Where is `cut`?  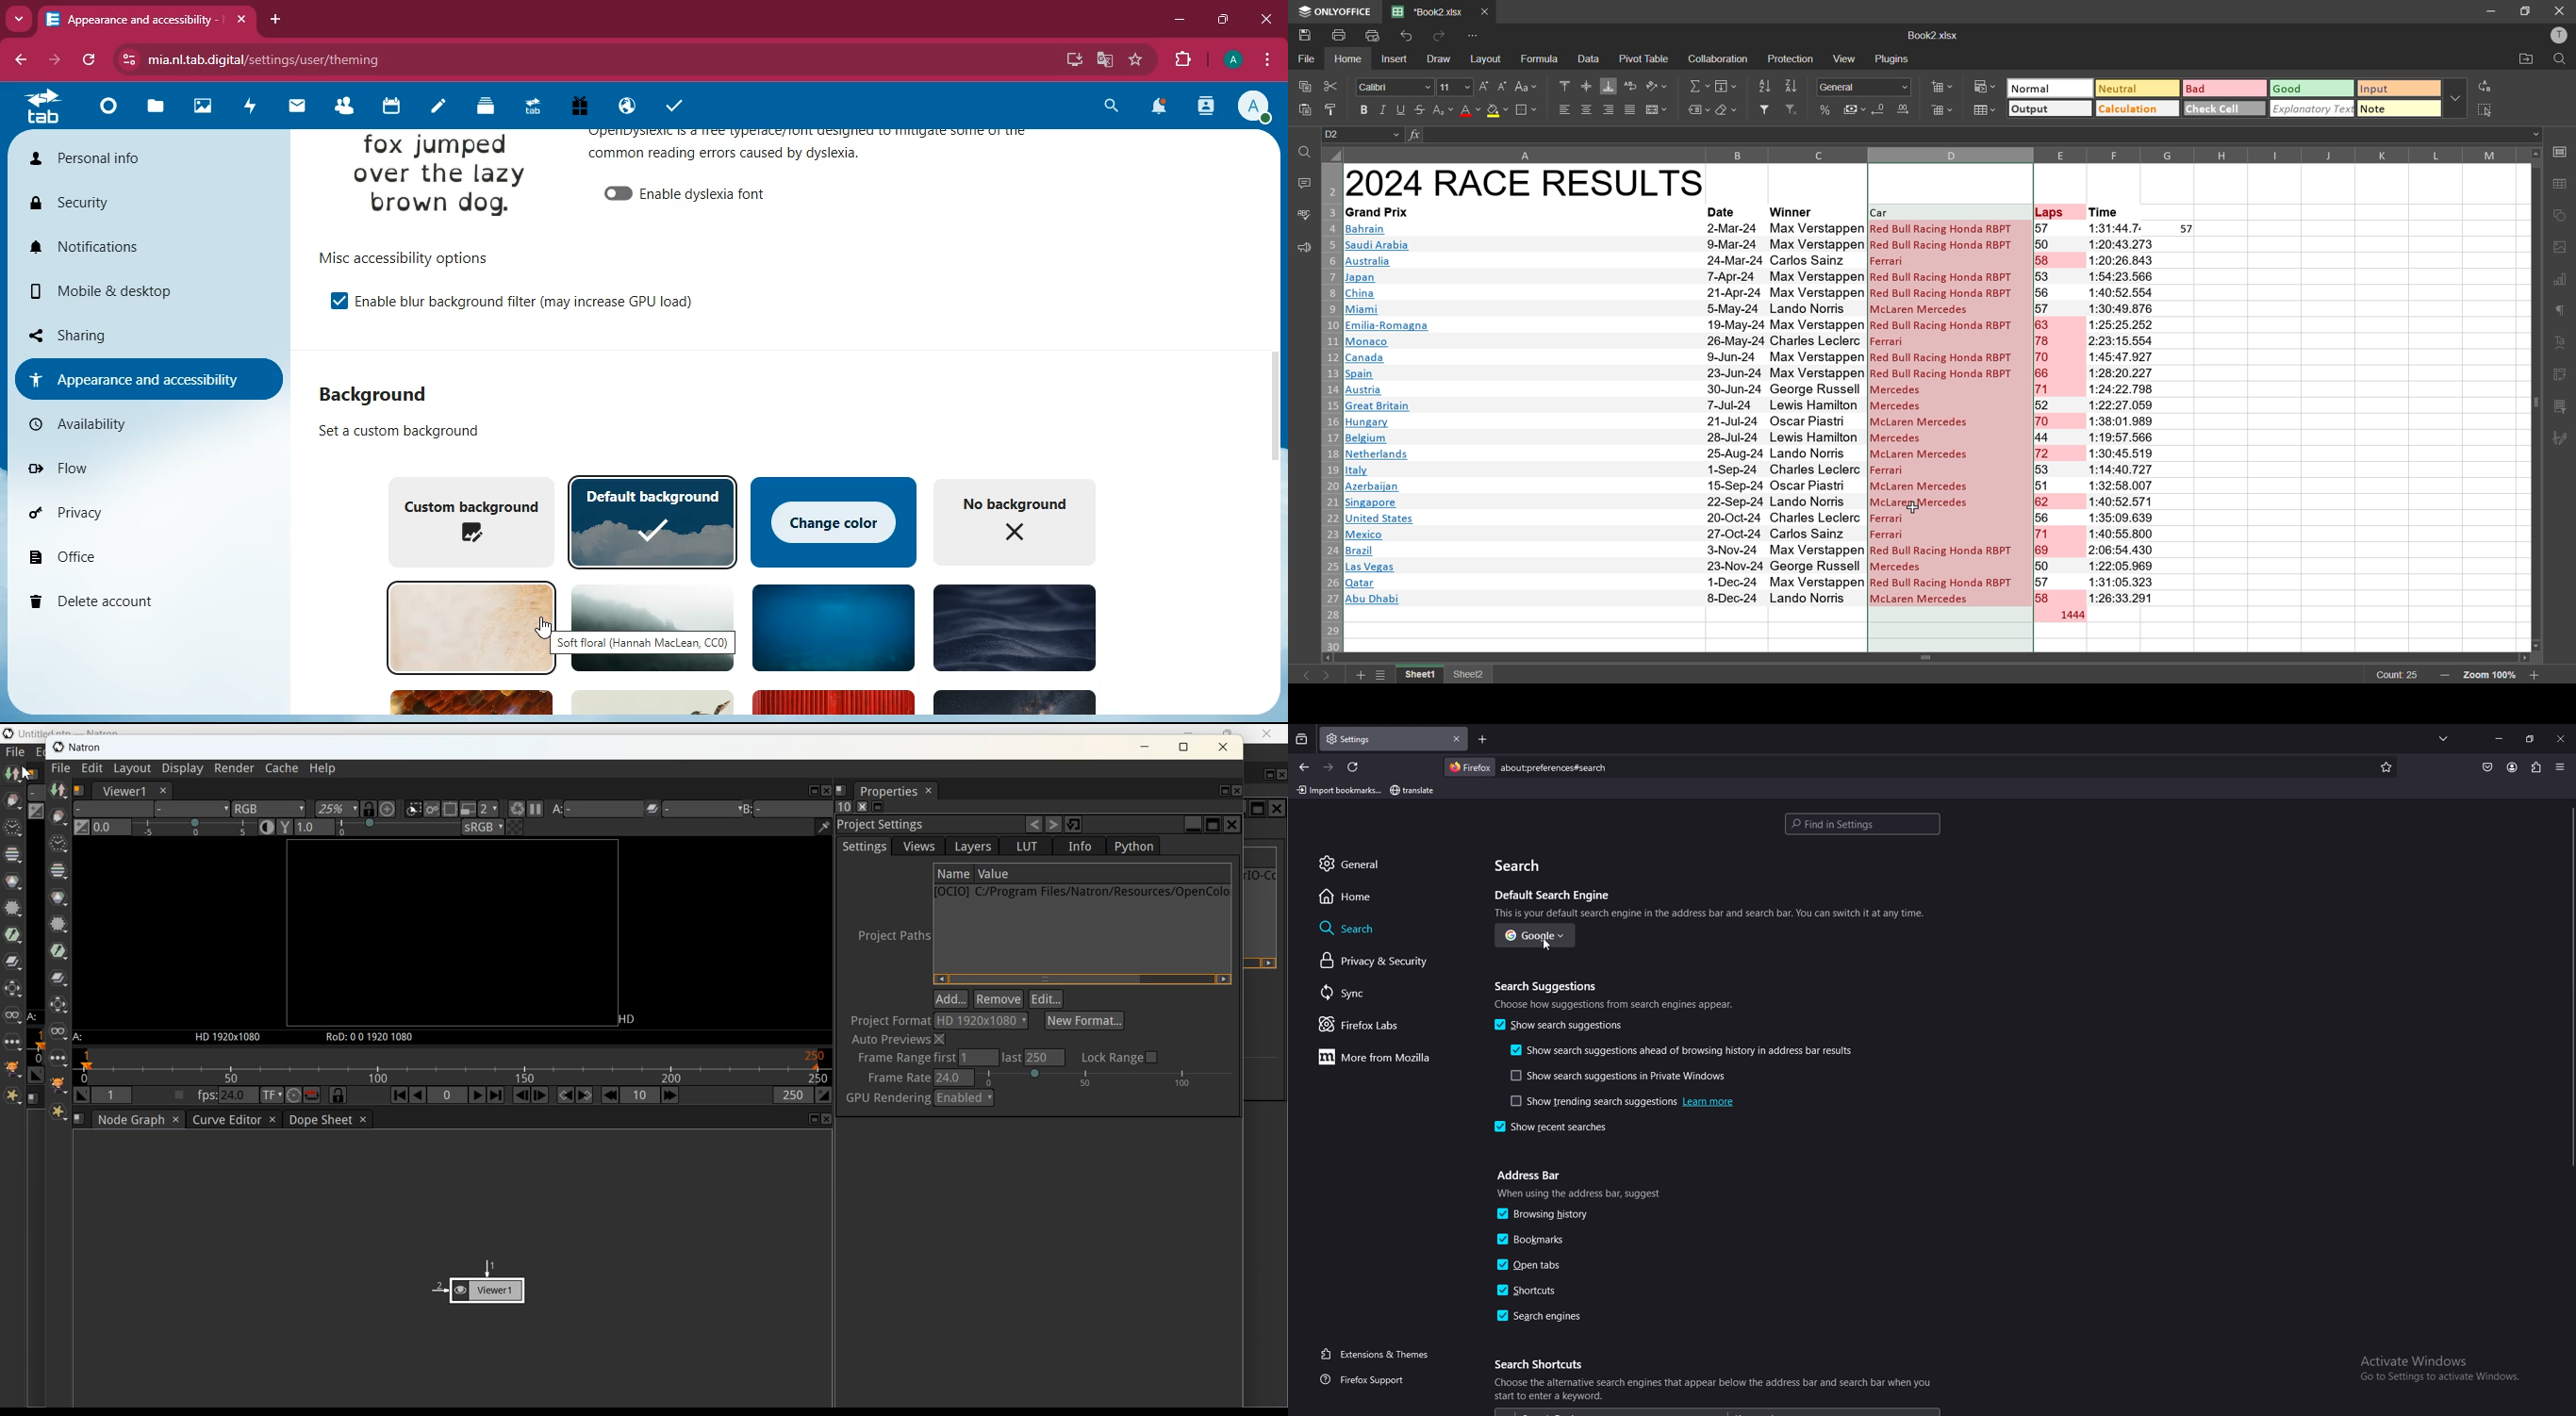
cut is located at coordinates (1329, 86).